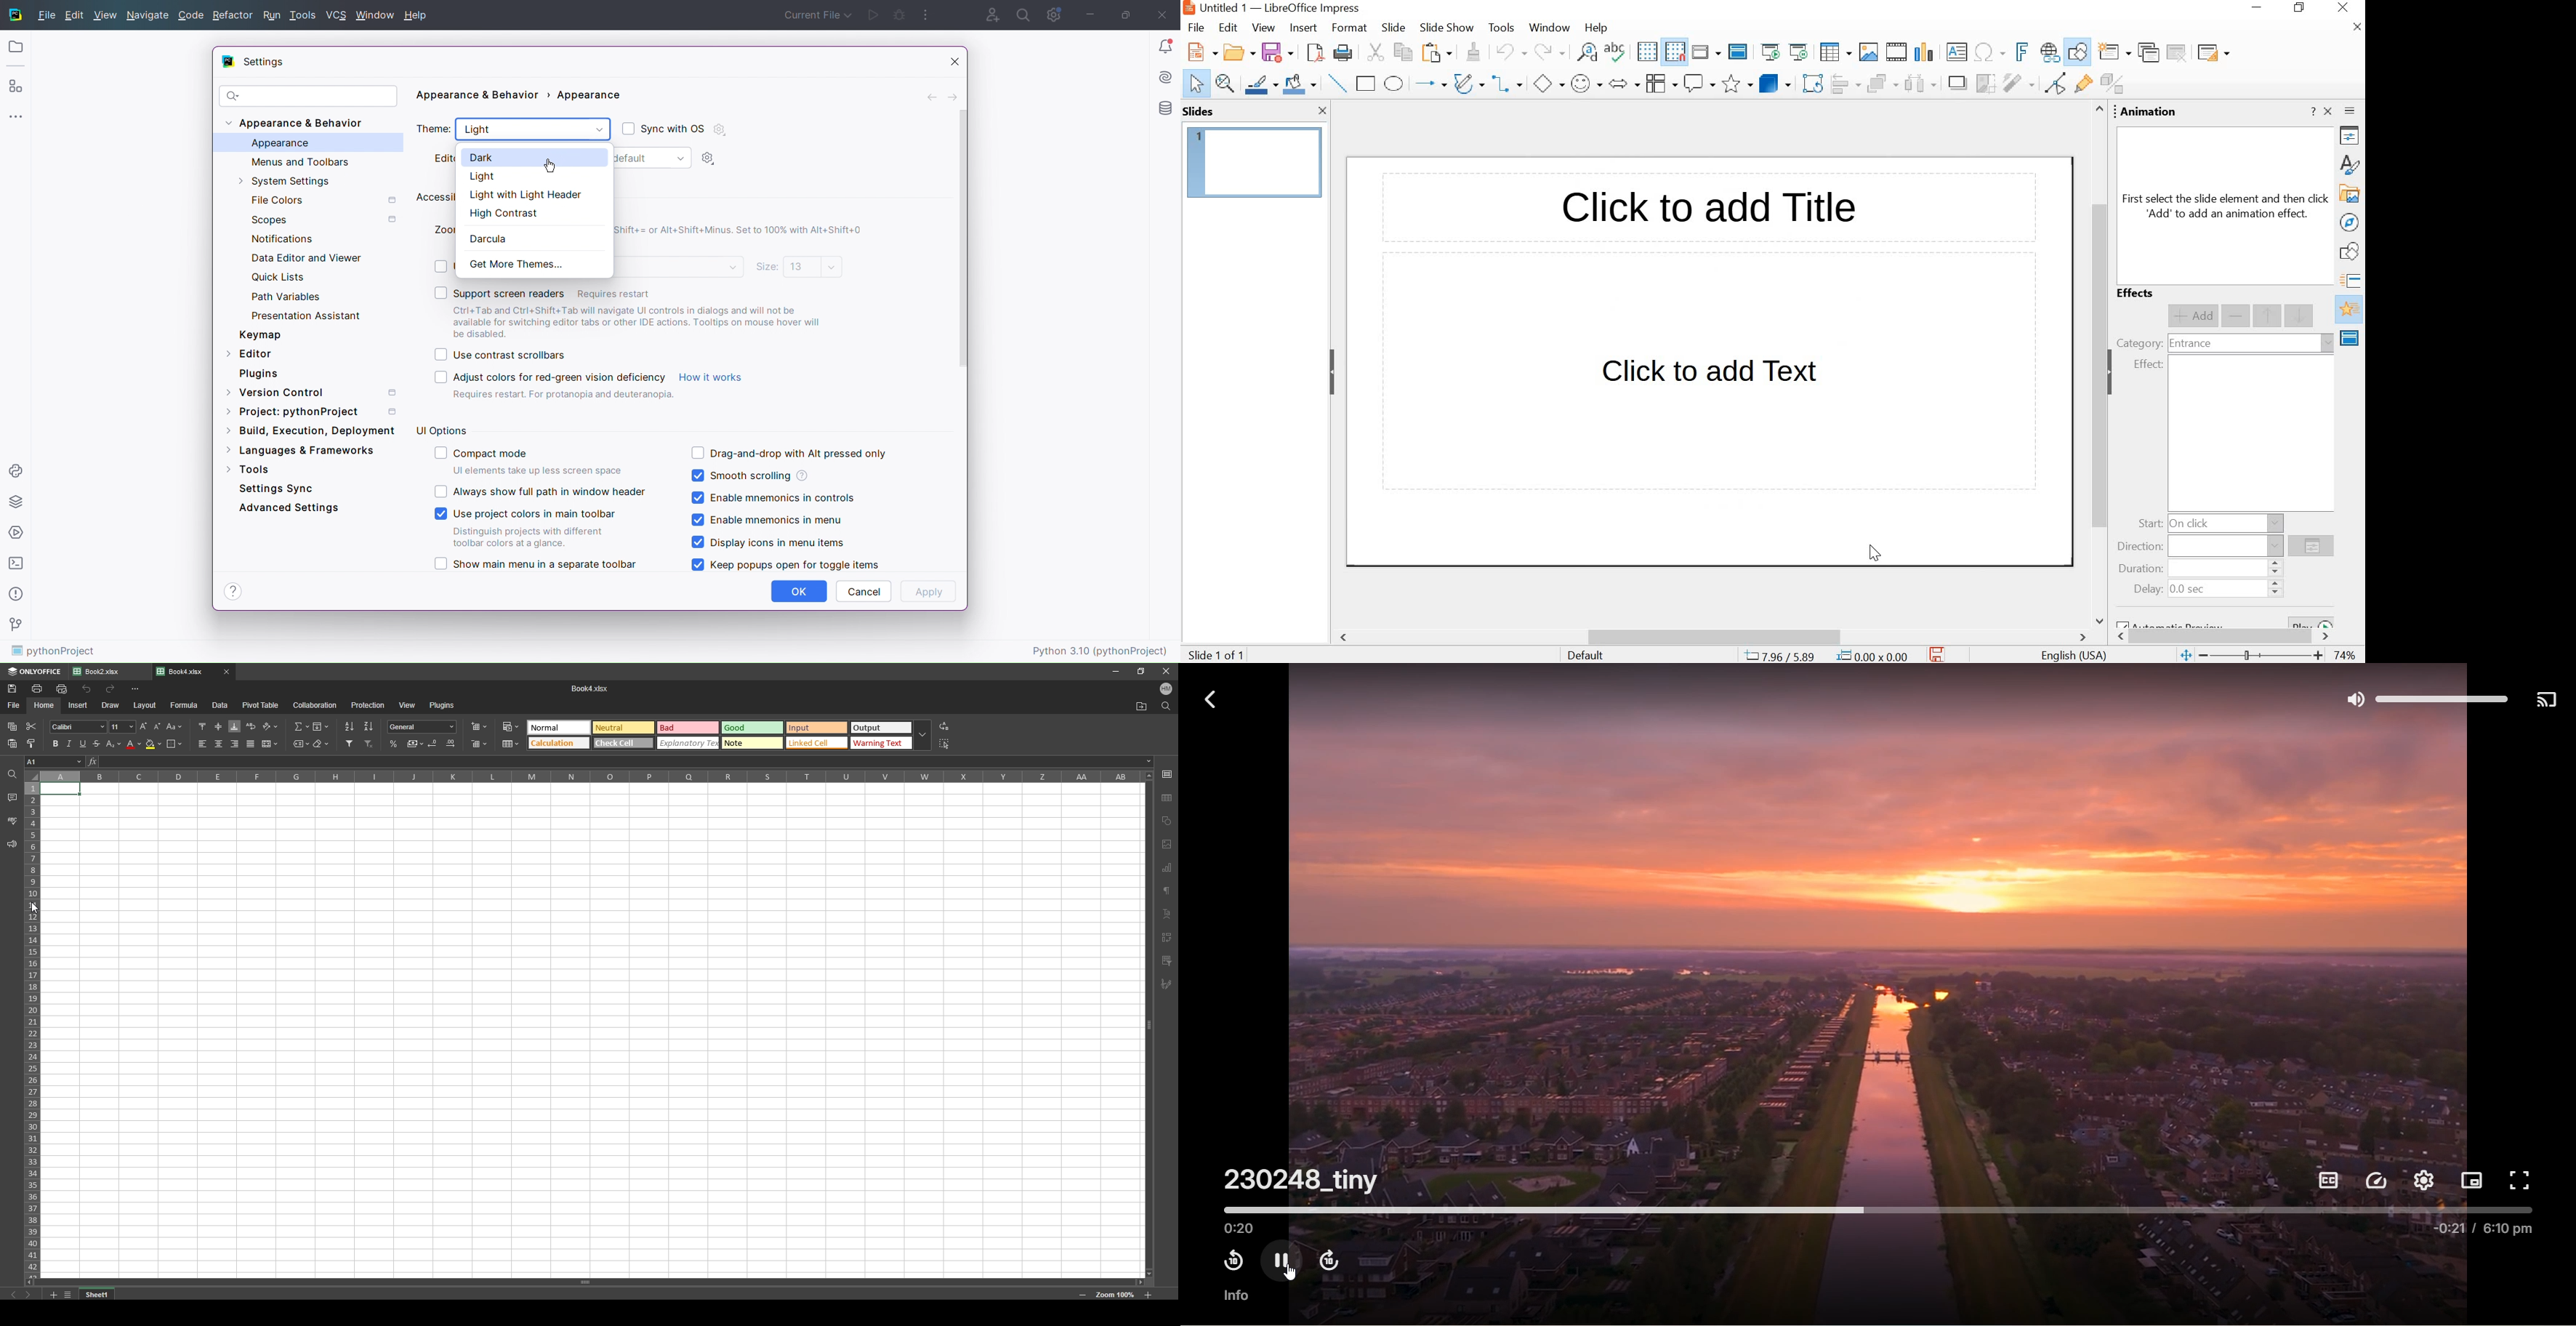  I want to click on change case, so click(174, 727).